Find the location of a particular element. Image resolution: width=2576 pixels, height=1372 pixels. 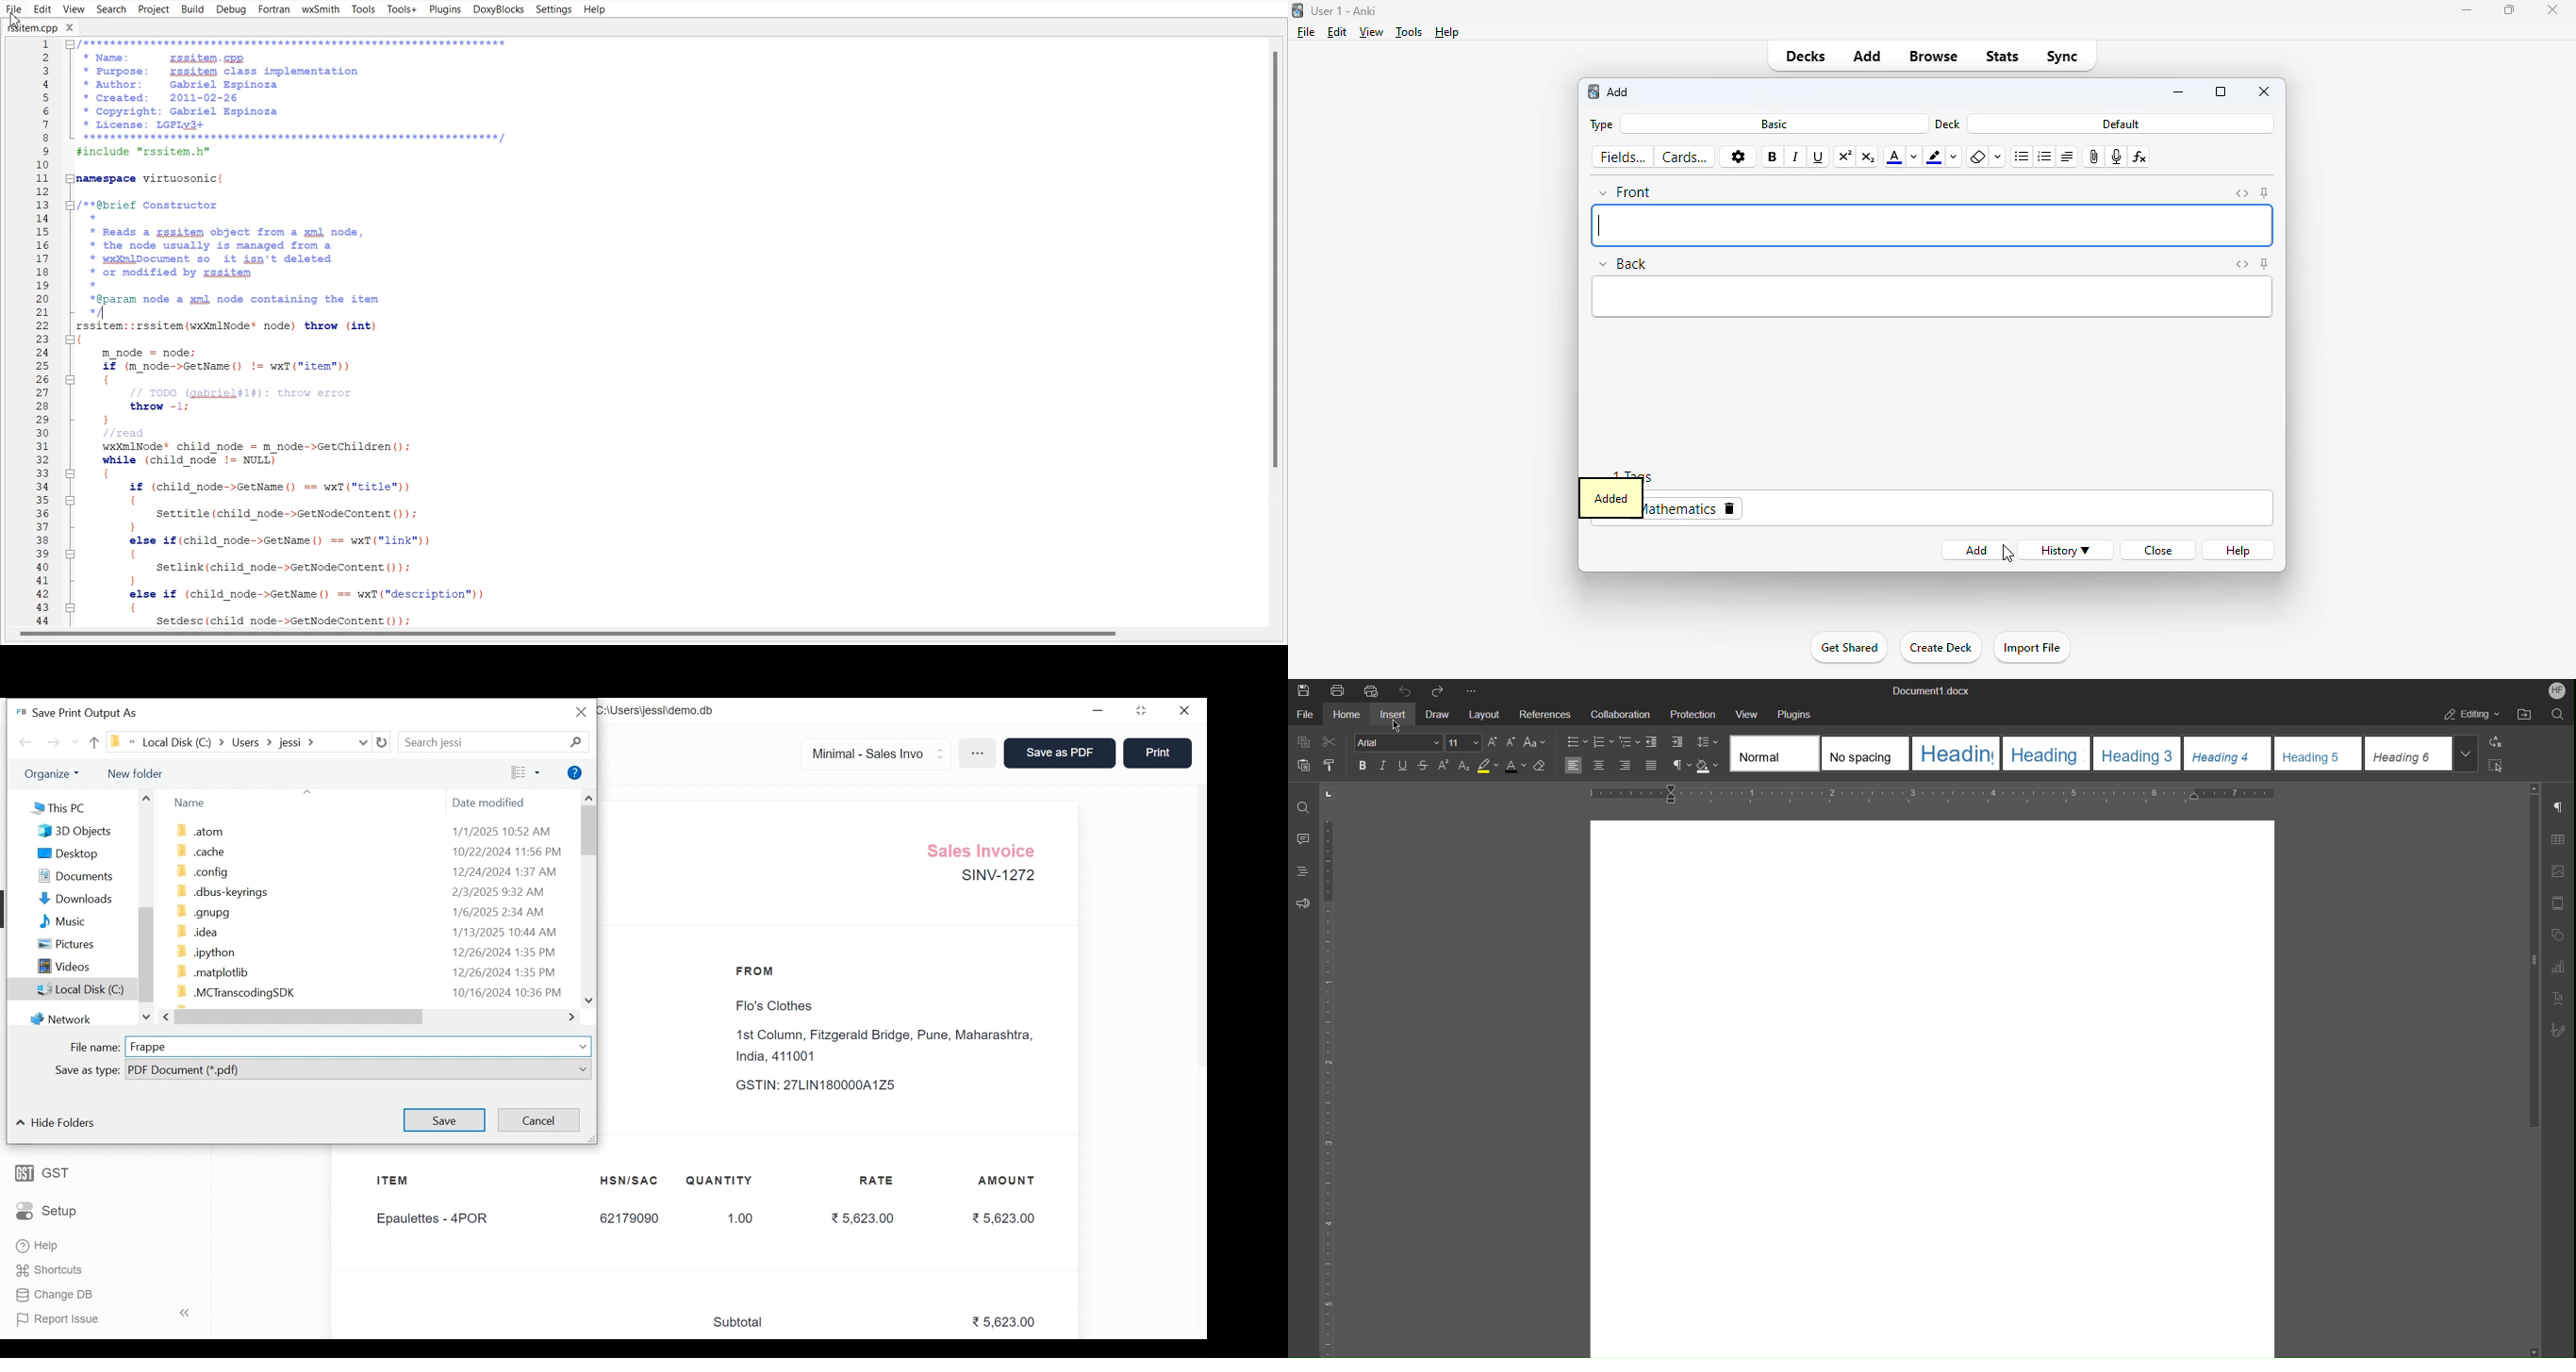

Desktop is located at coordinates (66, 854).